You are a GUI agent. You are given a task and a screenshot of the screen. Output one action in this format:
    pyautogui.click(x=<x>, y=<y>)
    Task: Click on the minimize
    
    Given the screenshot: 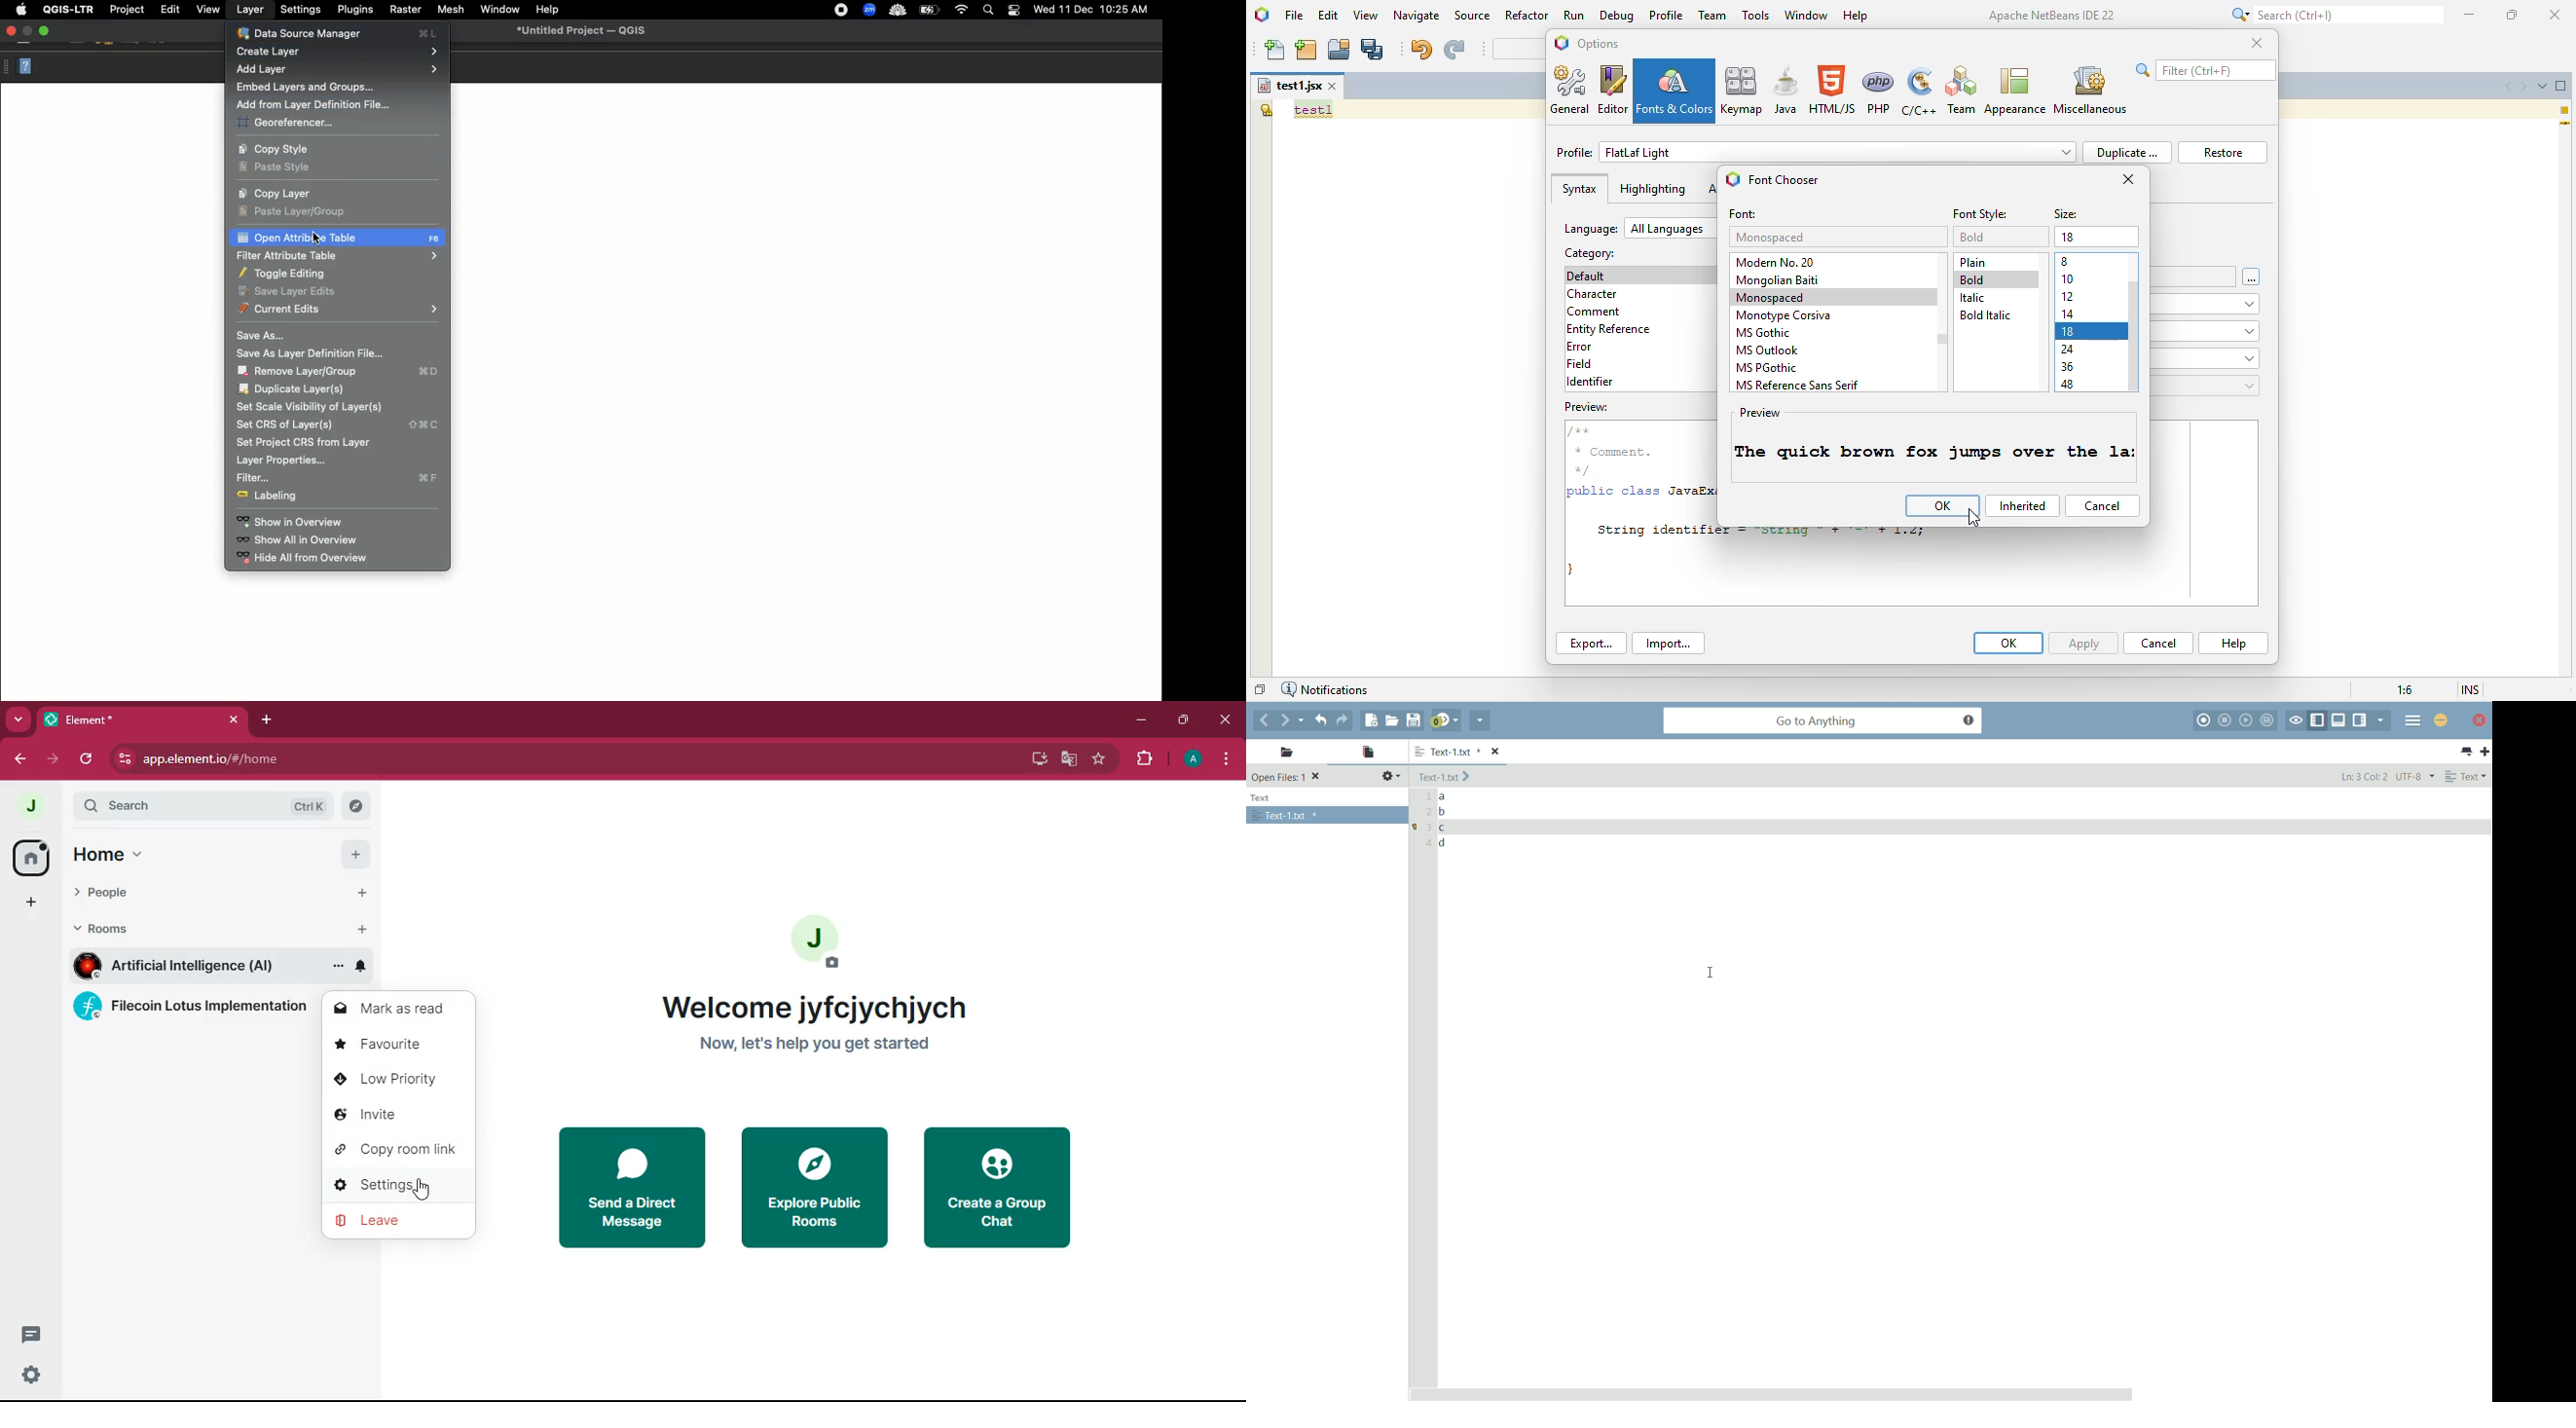 What is the action you would take?
    pyautogui.click(x=1144, y=719)
    